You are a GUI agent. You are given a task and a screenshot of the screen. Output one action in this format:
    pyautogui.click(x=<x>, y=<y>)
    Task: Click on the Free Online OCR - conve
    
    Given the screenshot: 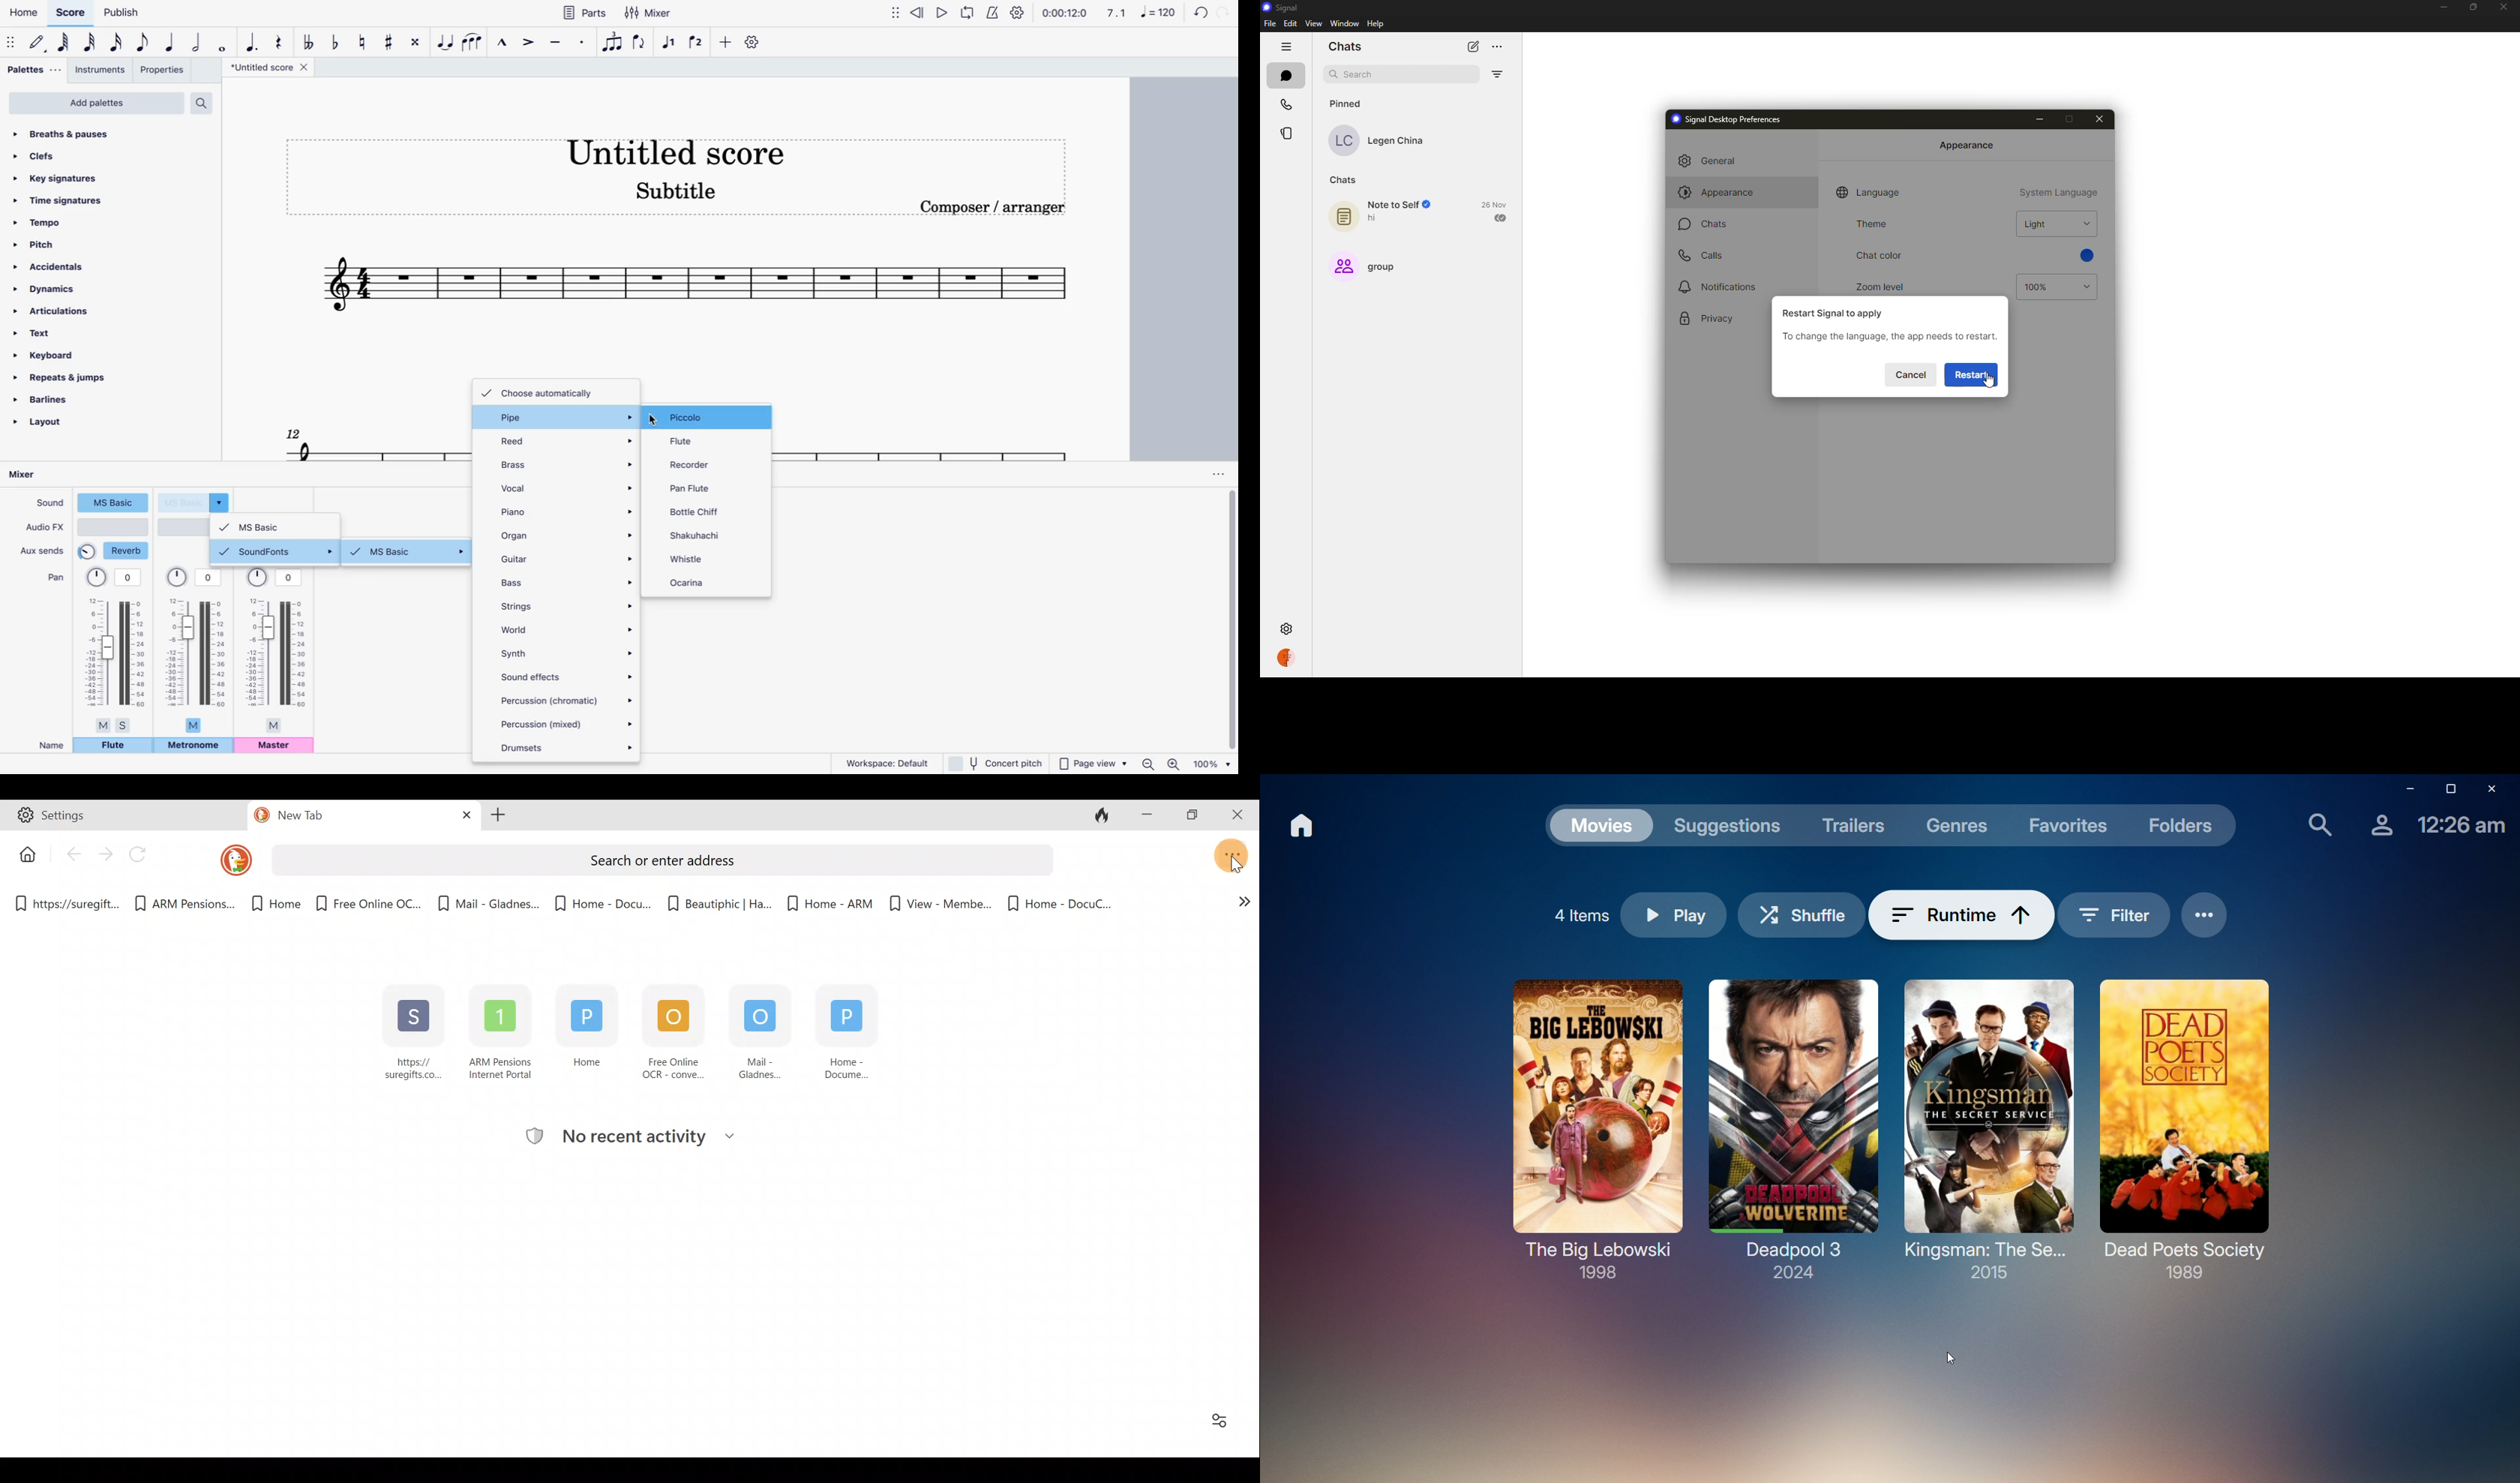 What is the action you would take?
    pyautogui.click(x=669, y=1032)
    